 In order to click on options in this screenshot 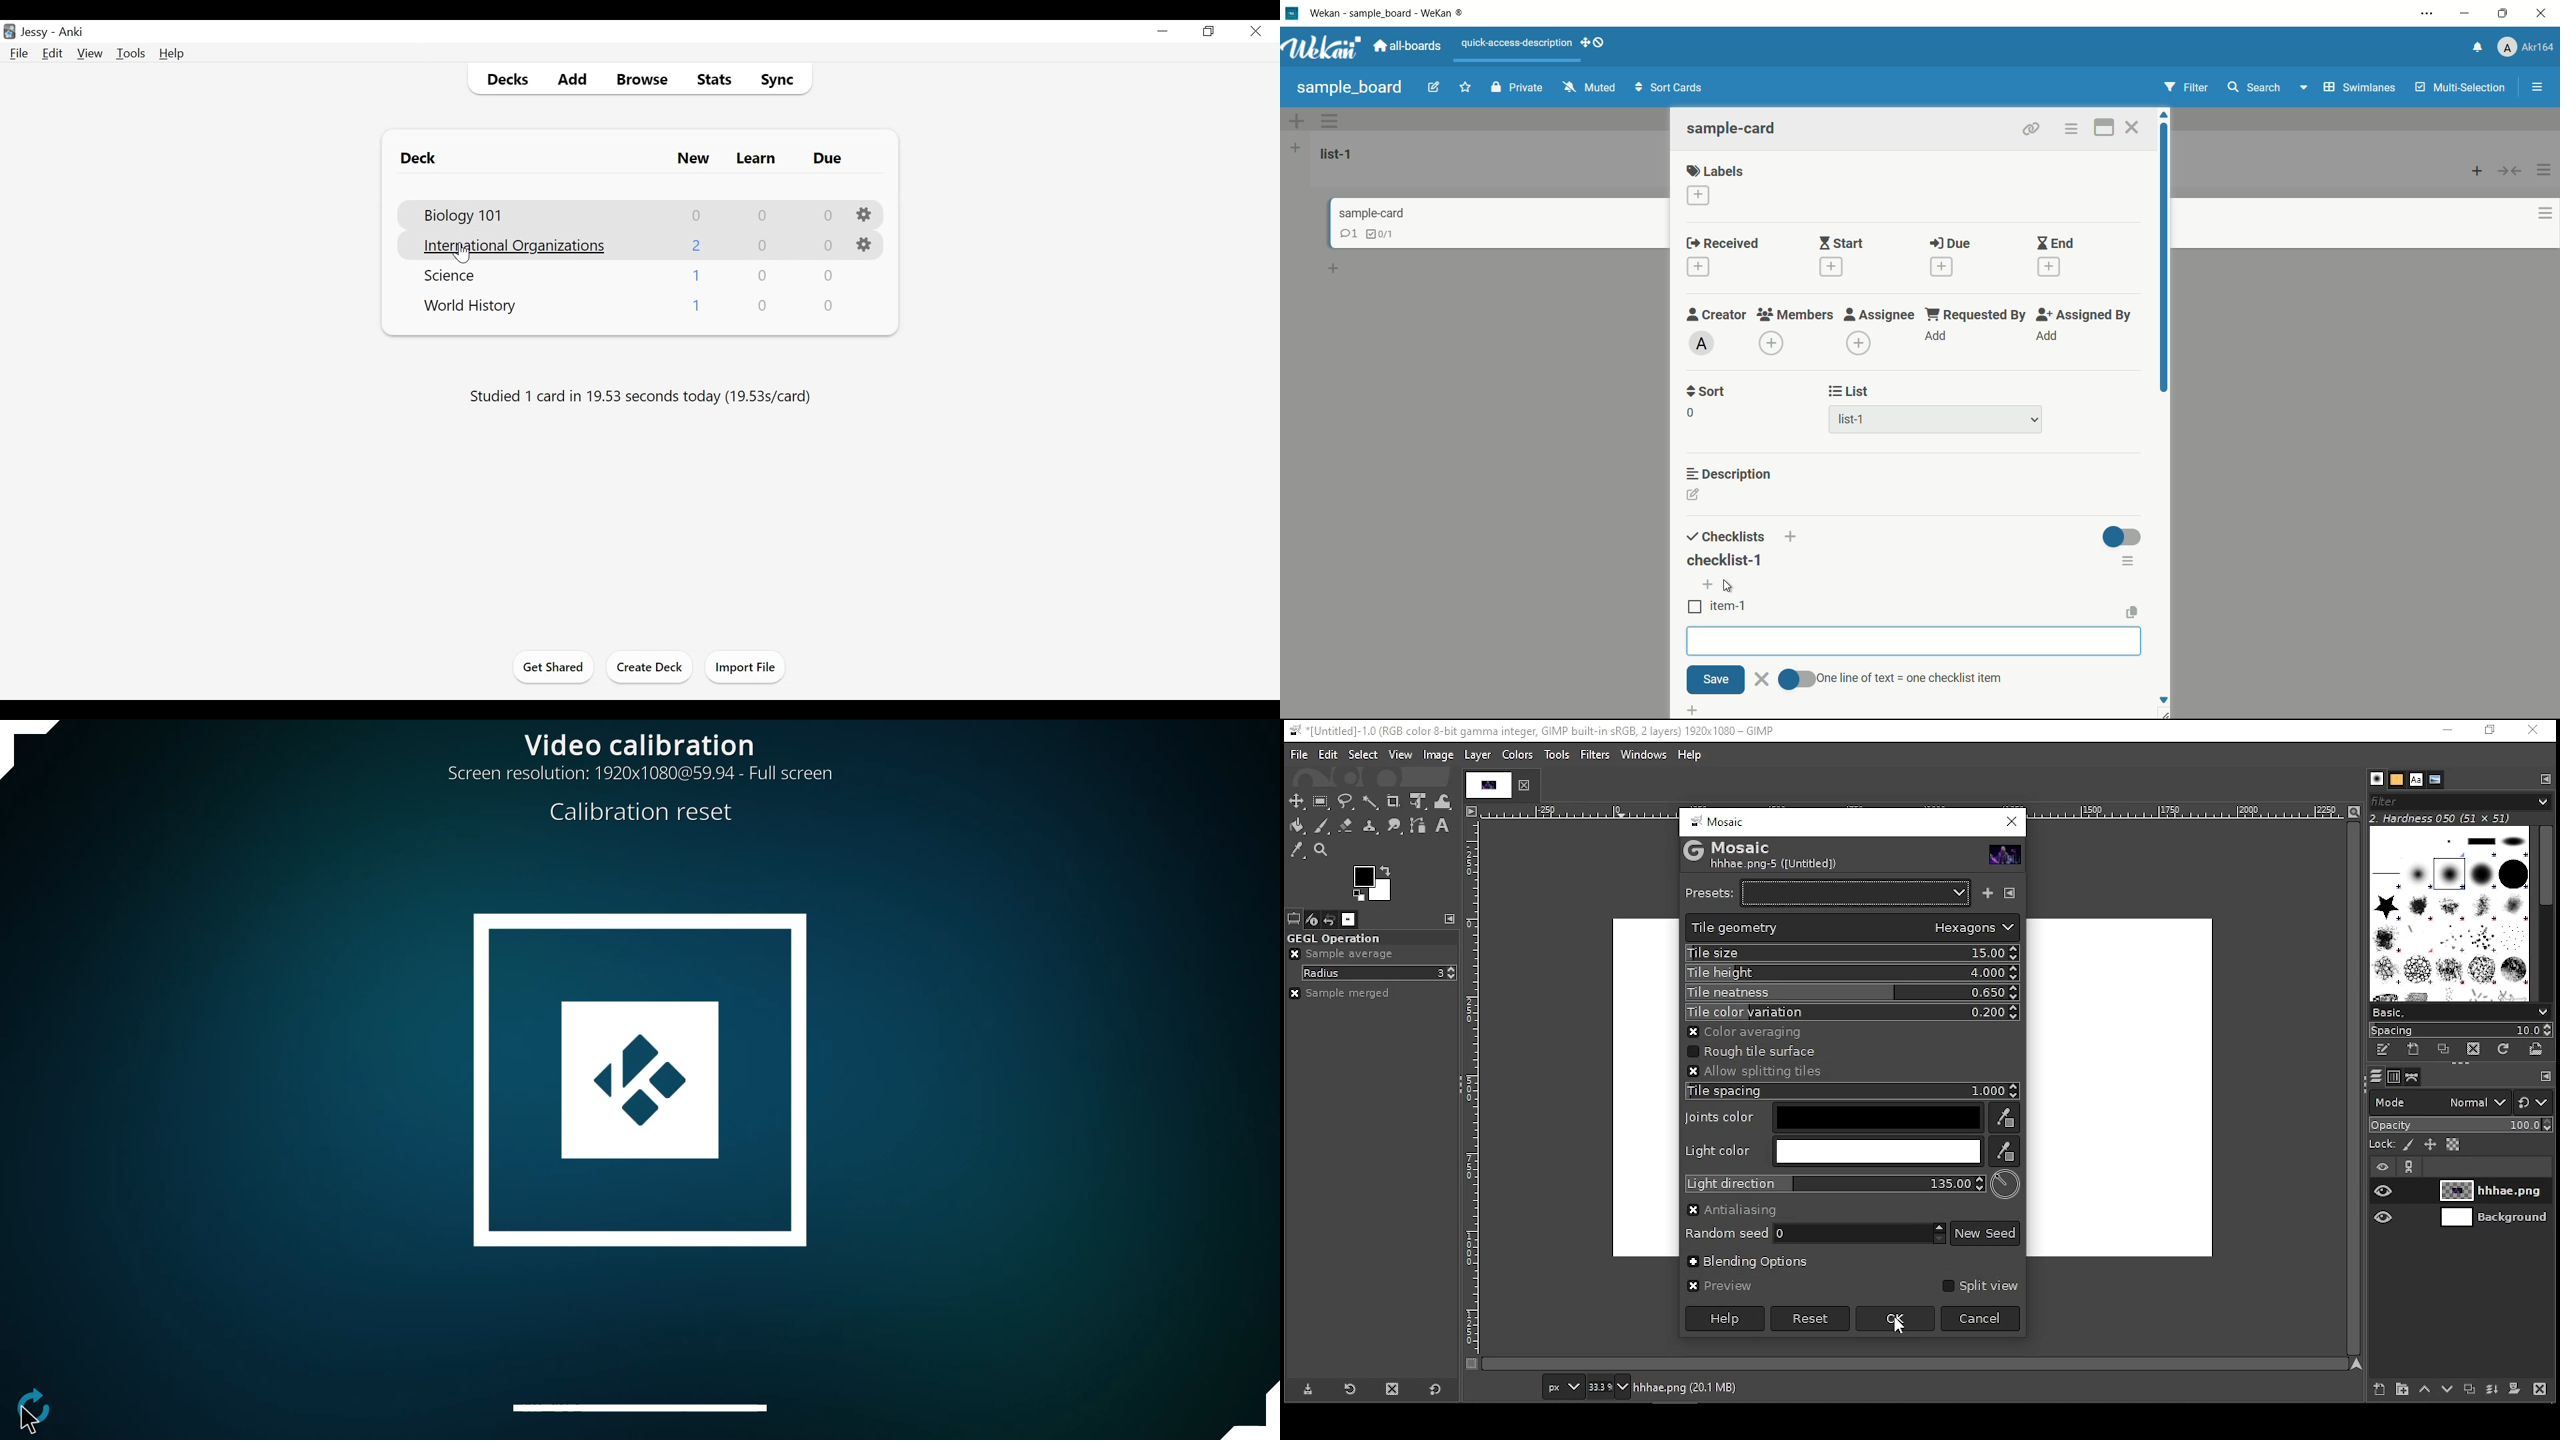, I will do `click(1339, 123)`.